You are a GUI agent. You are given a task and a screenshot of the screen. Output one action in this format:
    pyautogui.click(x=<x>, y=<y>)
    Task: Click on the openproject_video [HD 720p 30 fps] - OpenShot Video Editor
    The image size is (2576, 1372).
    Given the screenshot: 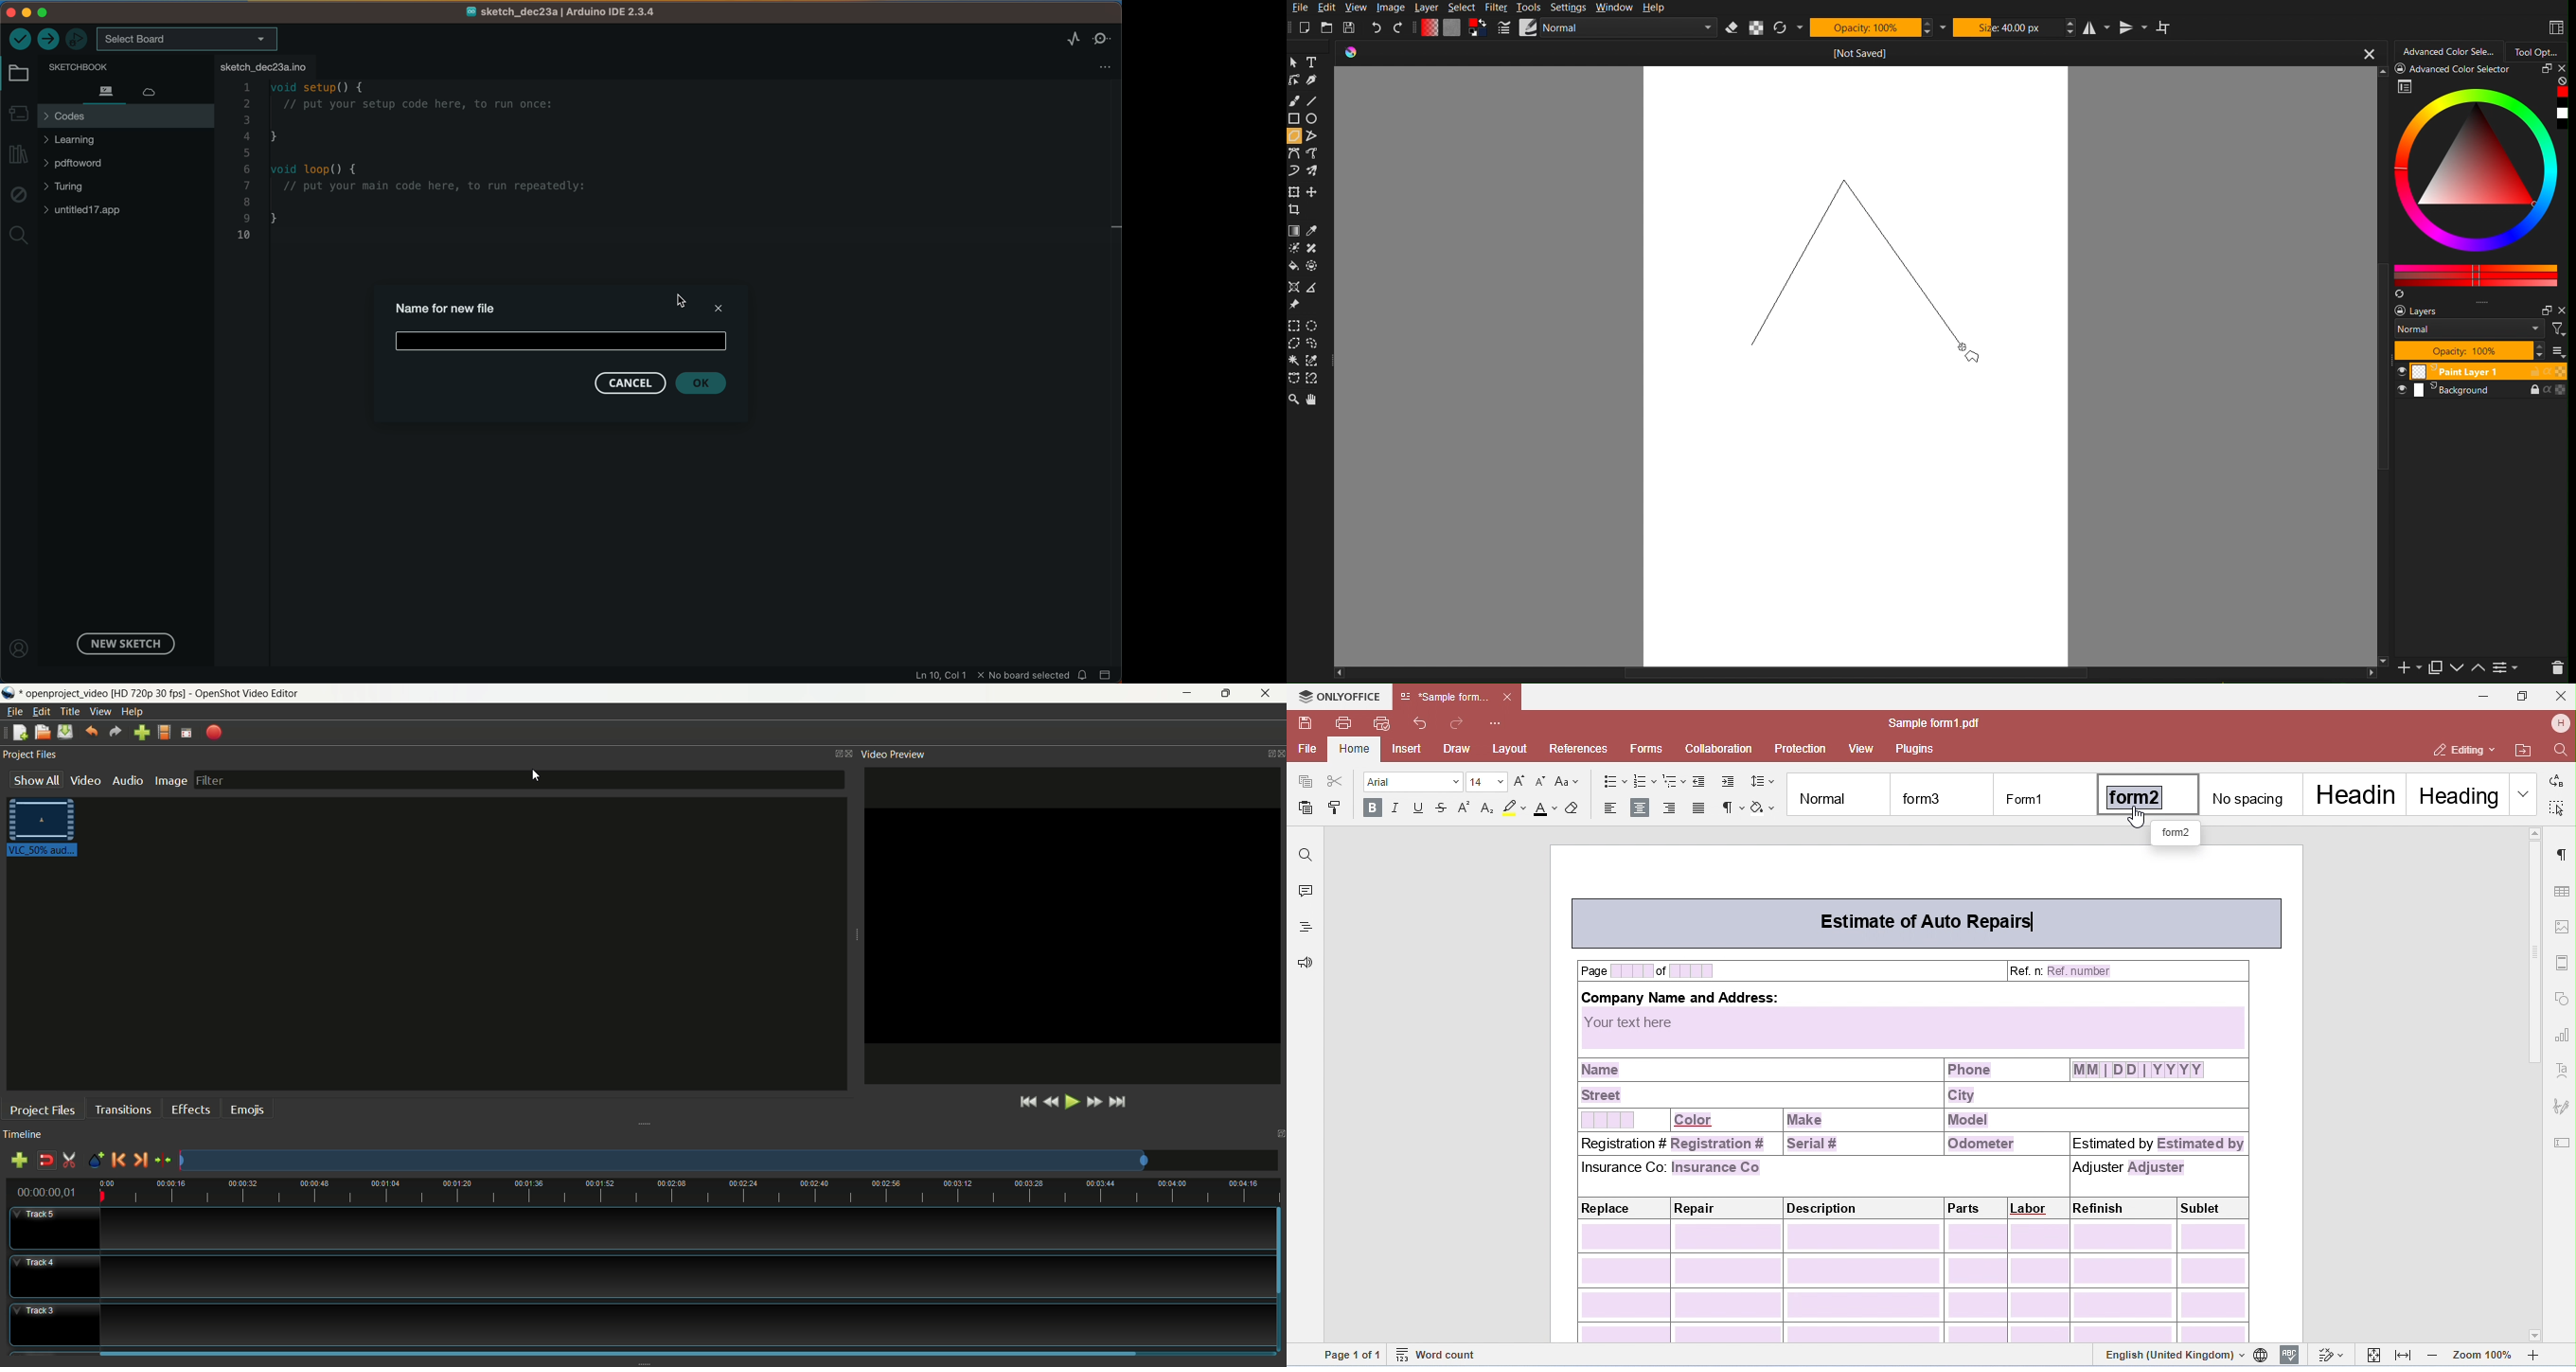 What is the action you would take?
    pyautogui.click(x=180, y=694)
    